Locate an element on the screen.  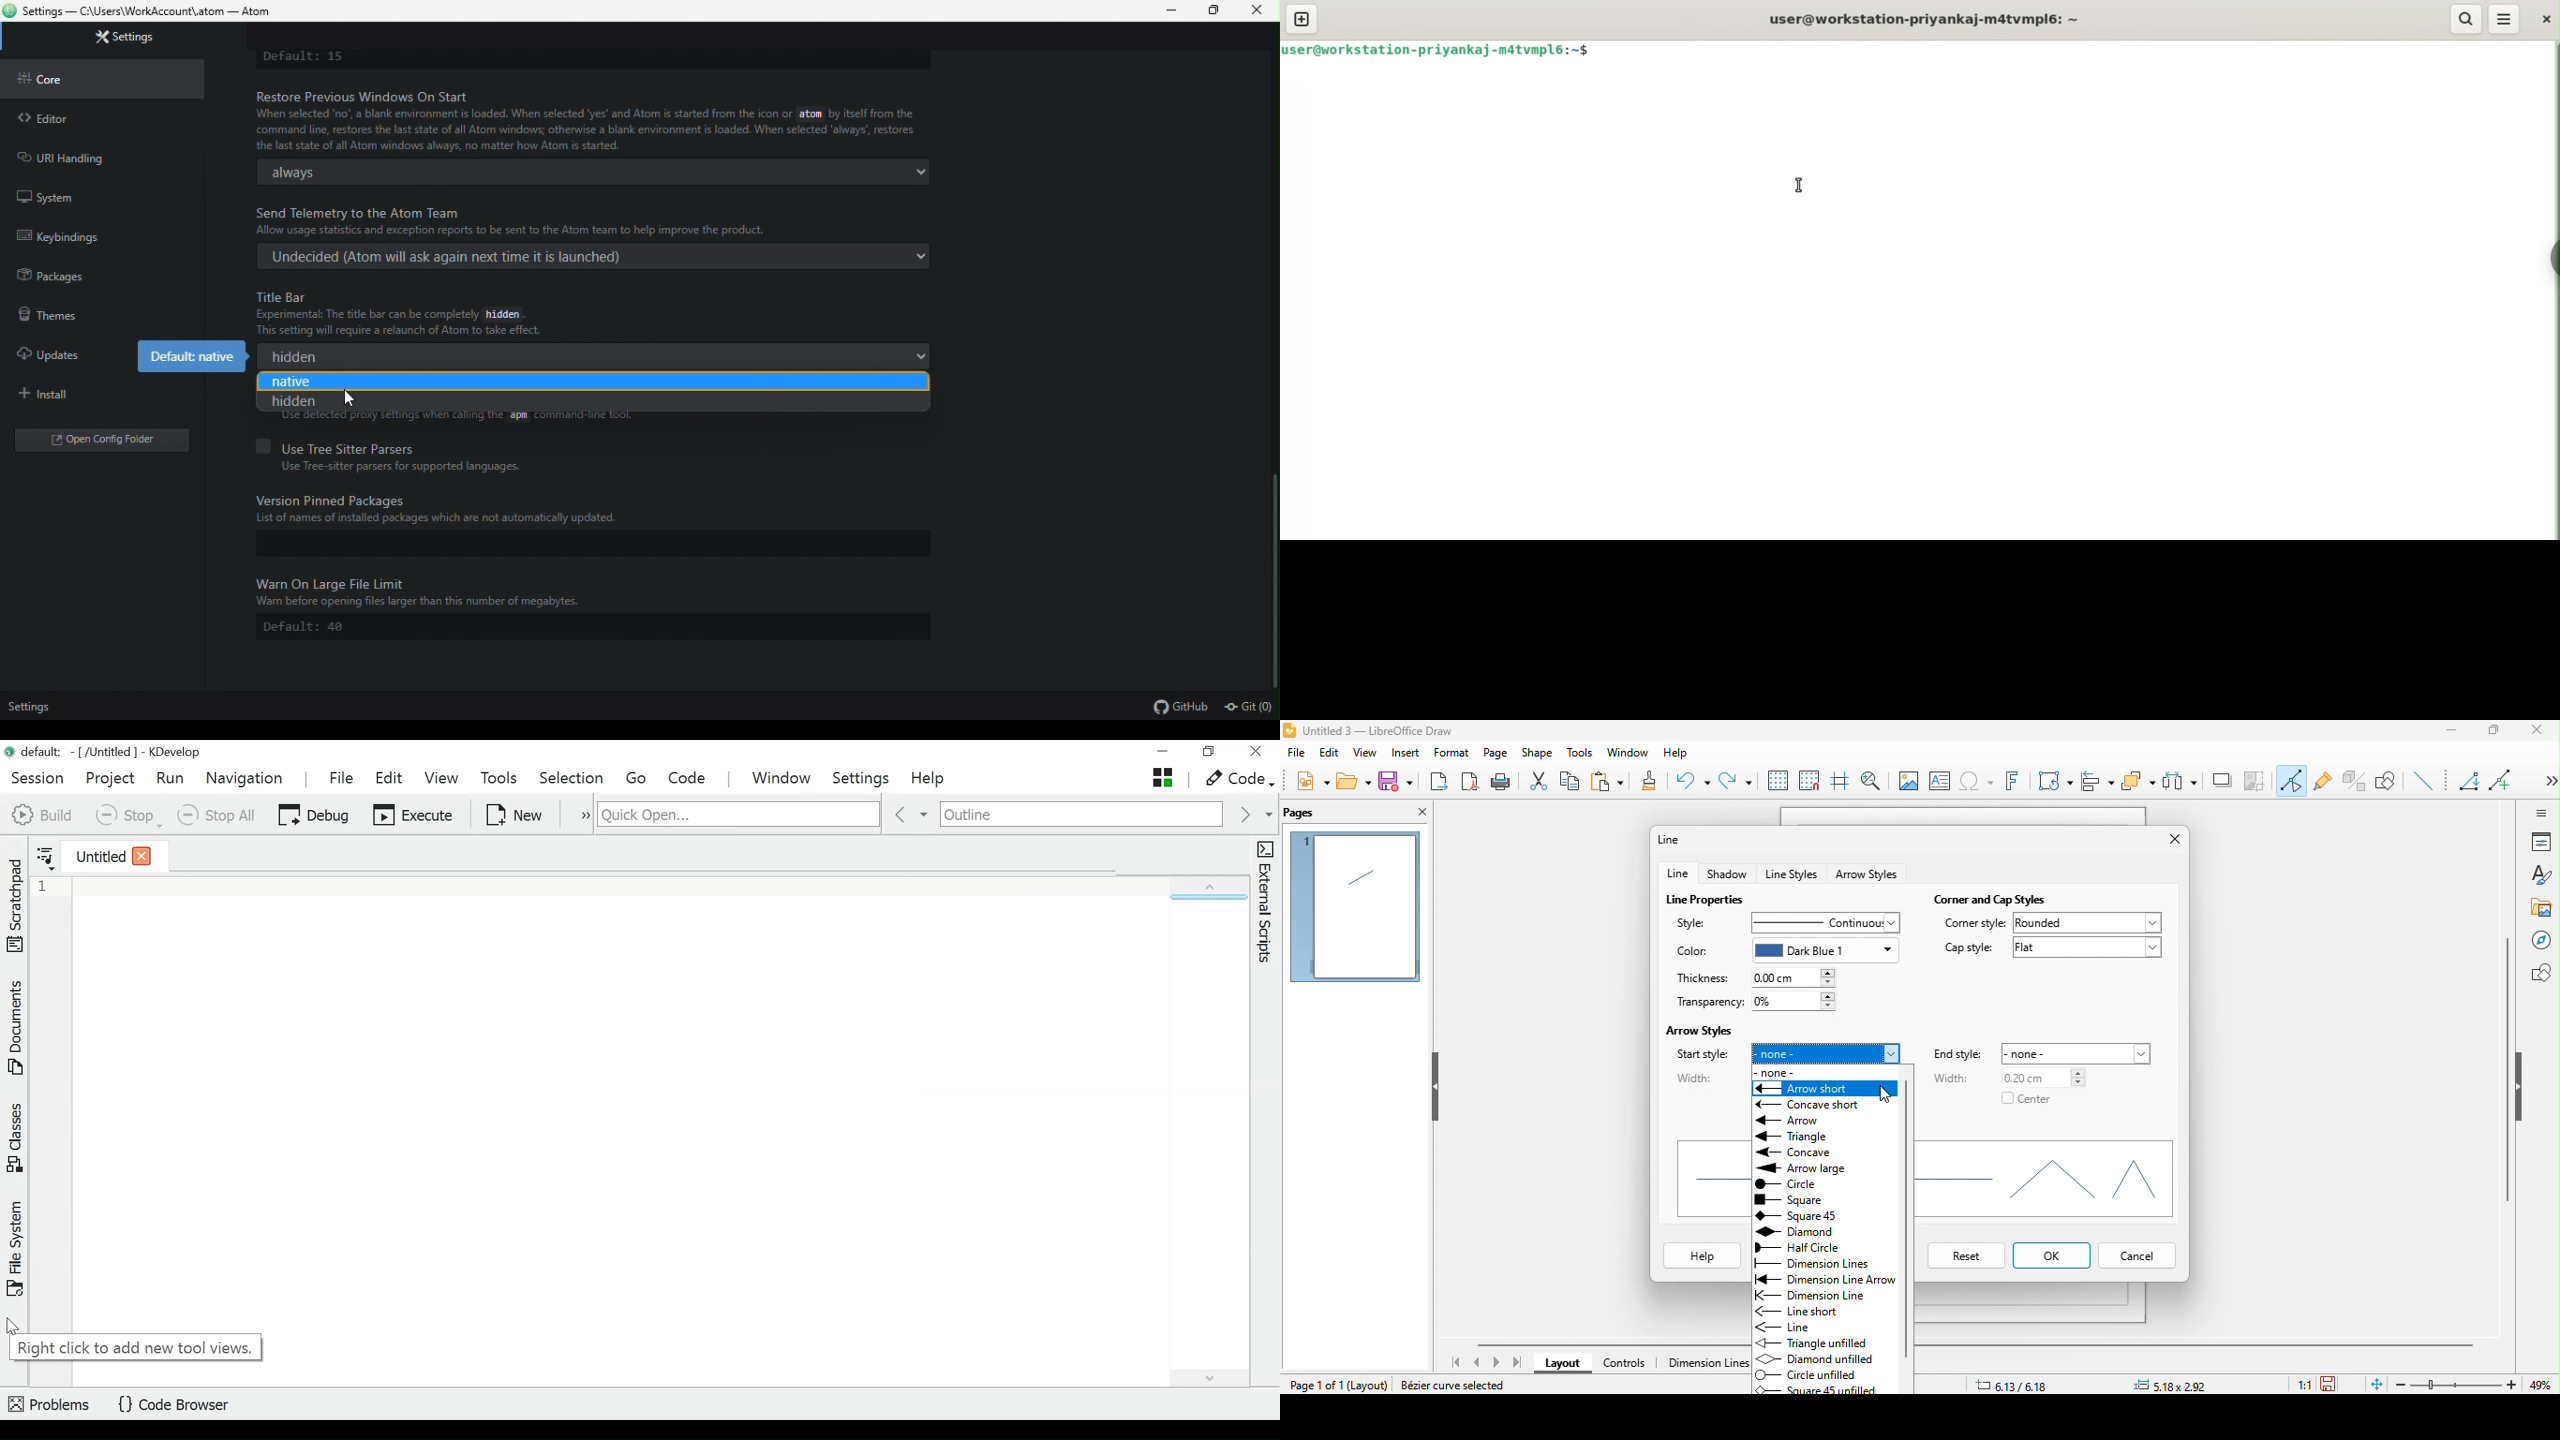
view is located at coordinates (1362, 756).